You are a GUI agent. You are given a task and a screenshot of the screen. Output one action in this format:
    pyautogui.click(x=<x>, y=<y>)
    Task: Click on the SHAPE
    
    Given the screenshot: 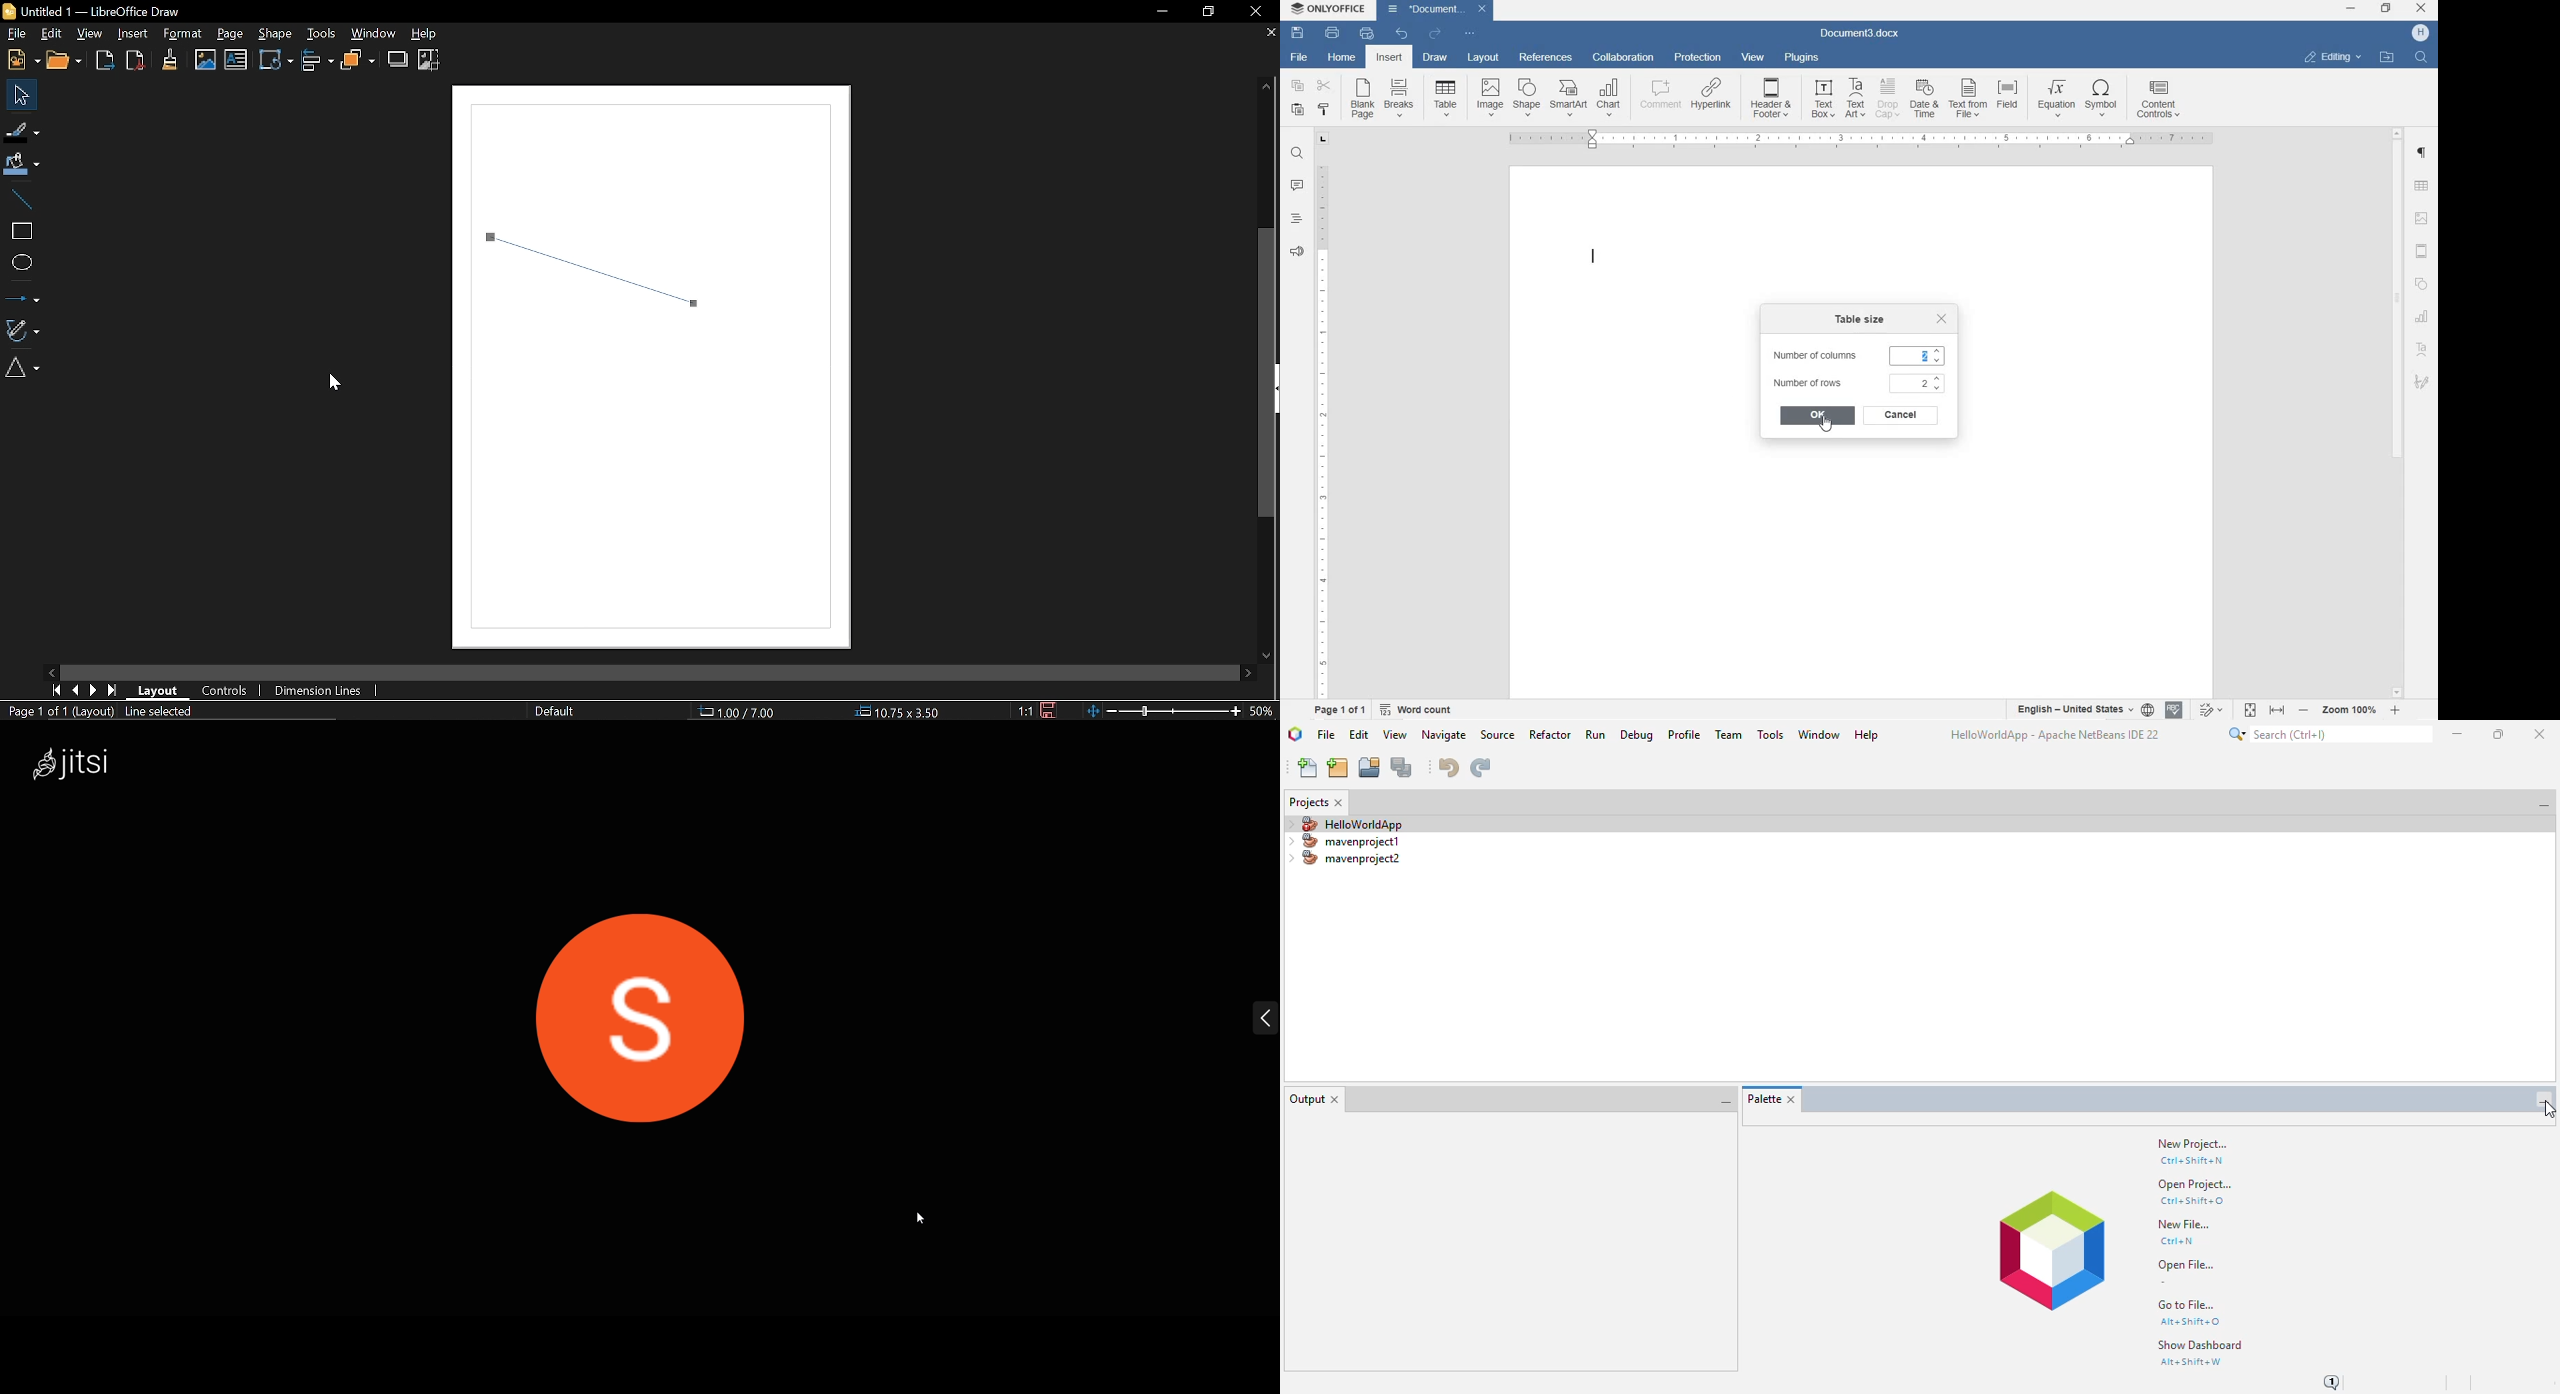 What is the action you would take?
    pyautogui.click(x=2421, y=286)
    